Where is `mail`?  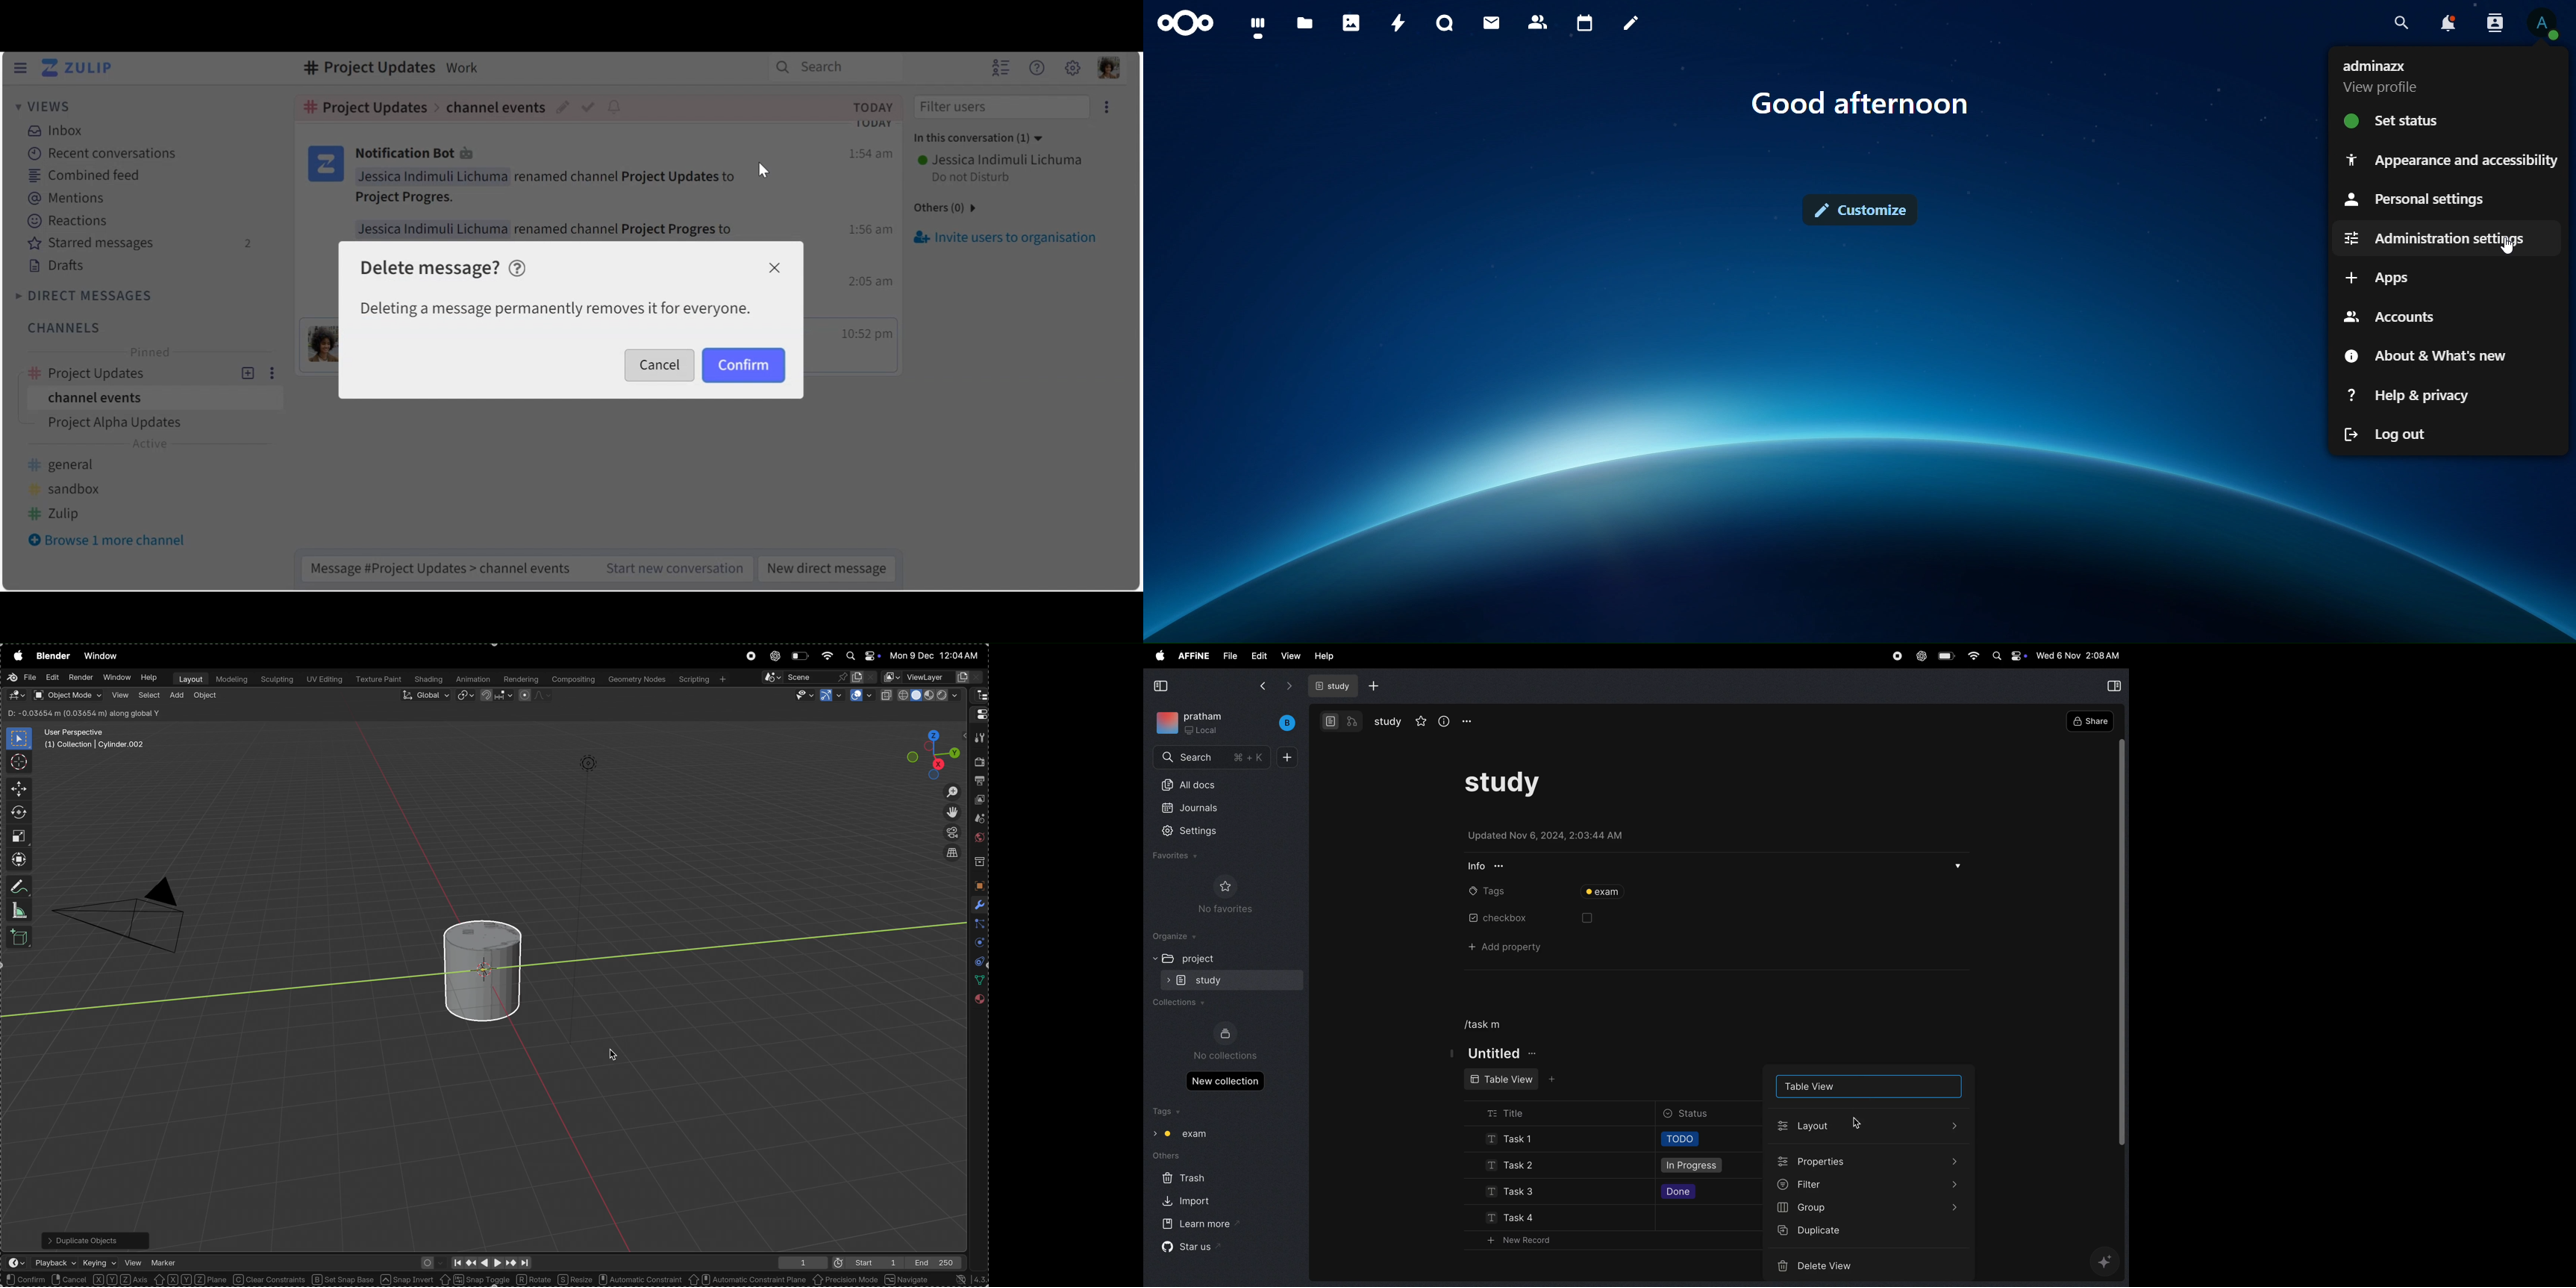 mail is located at coordinates (1493, 23).